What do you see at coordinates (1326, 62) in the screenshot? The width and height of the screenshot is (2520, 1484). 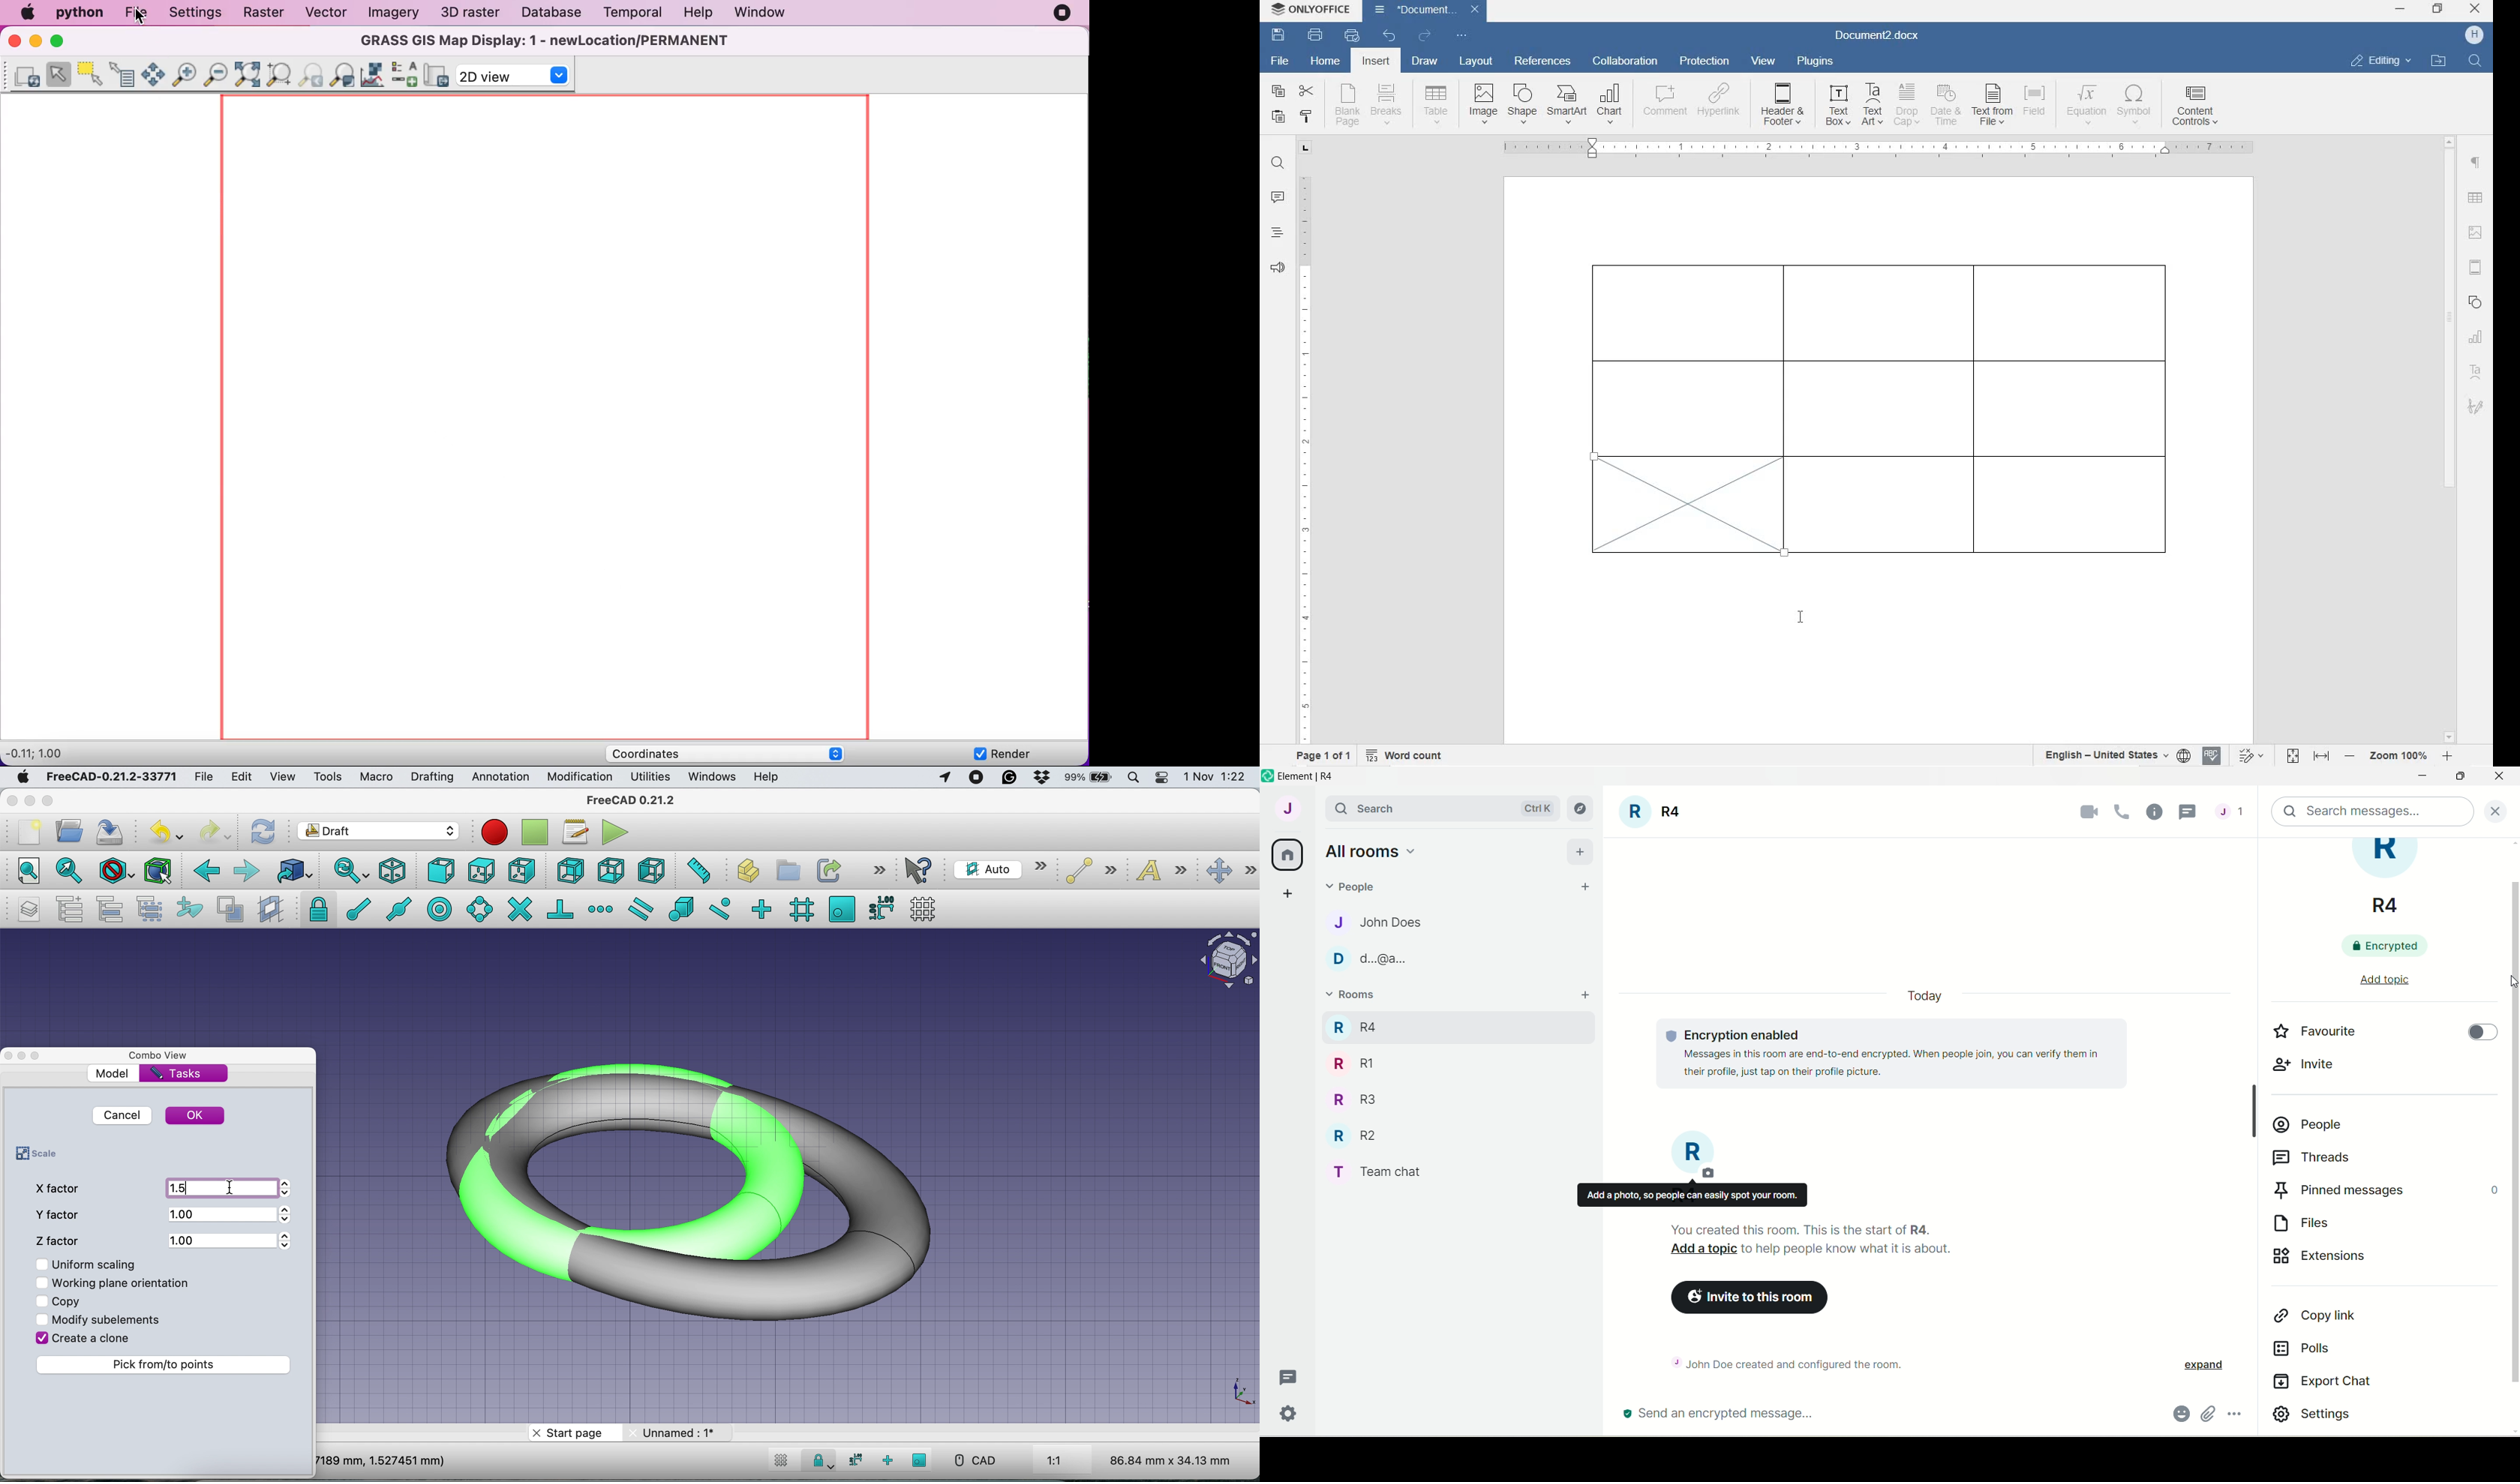 I see `home` at bounding box center [1326, 62].